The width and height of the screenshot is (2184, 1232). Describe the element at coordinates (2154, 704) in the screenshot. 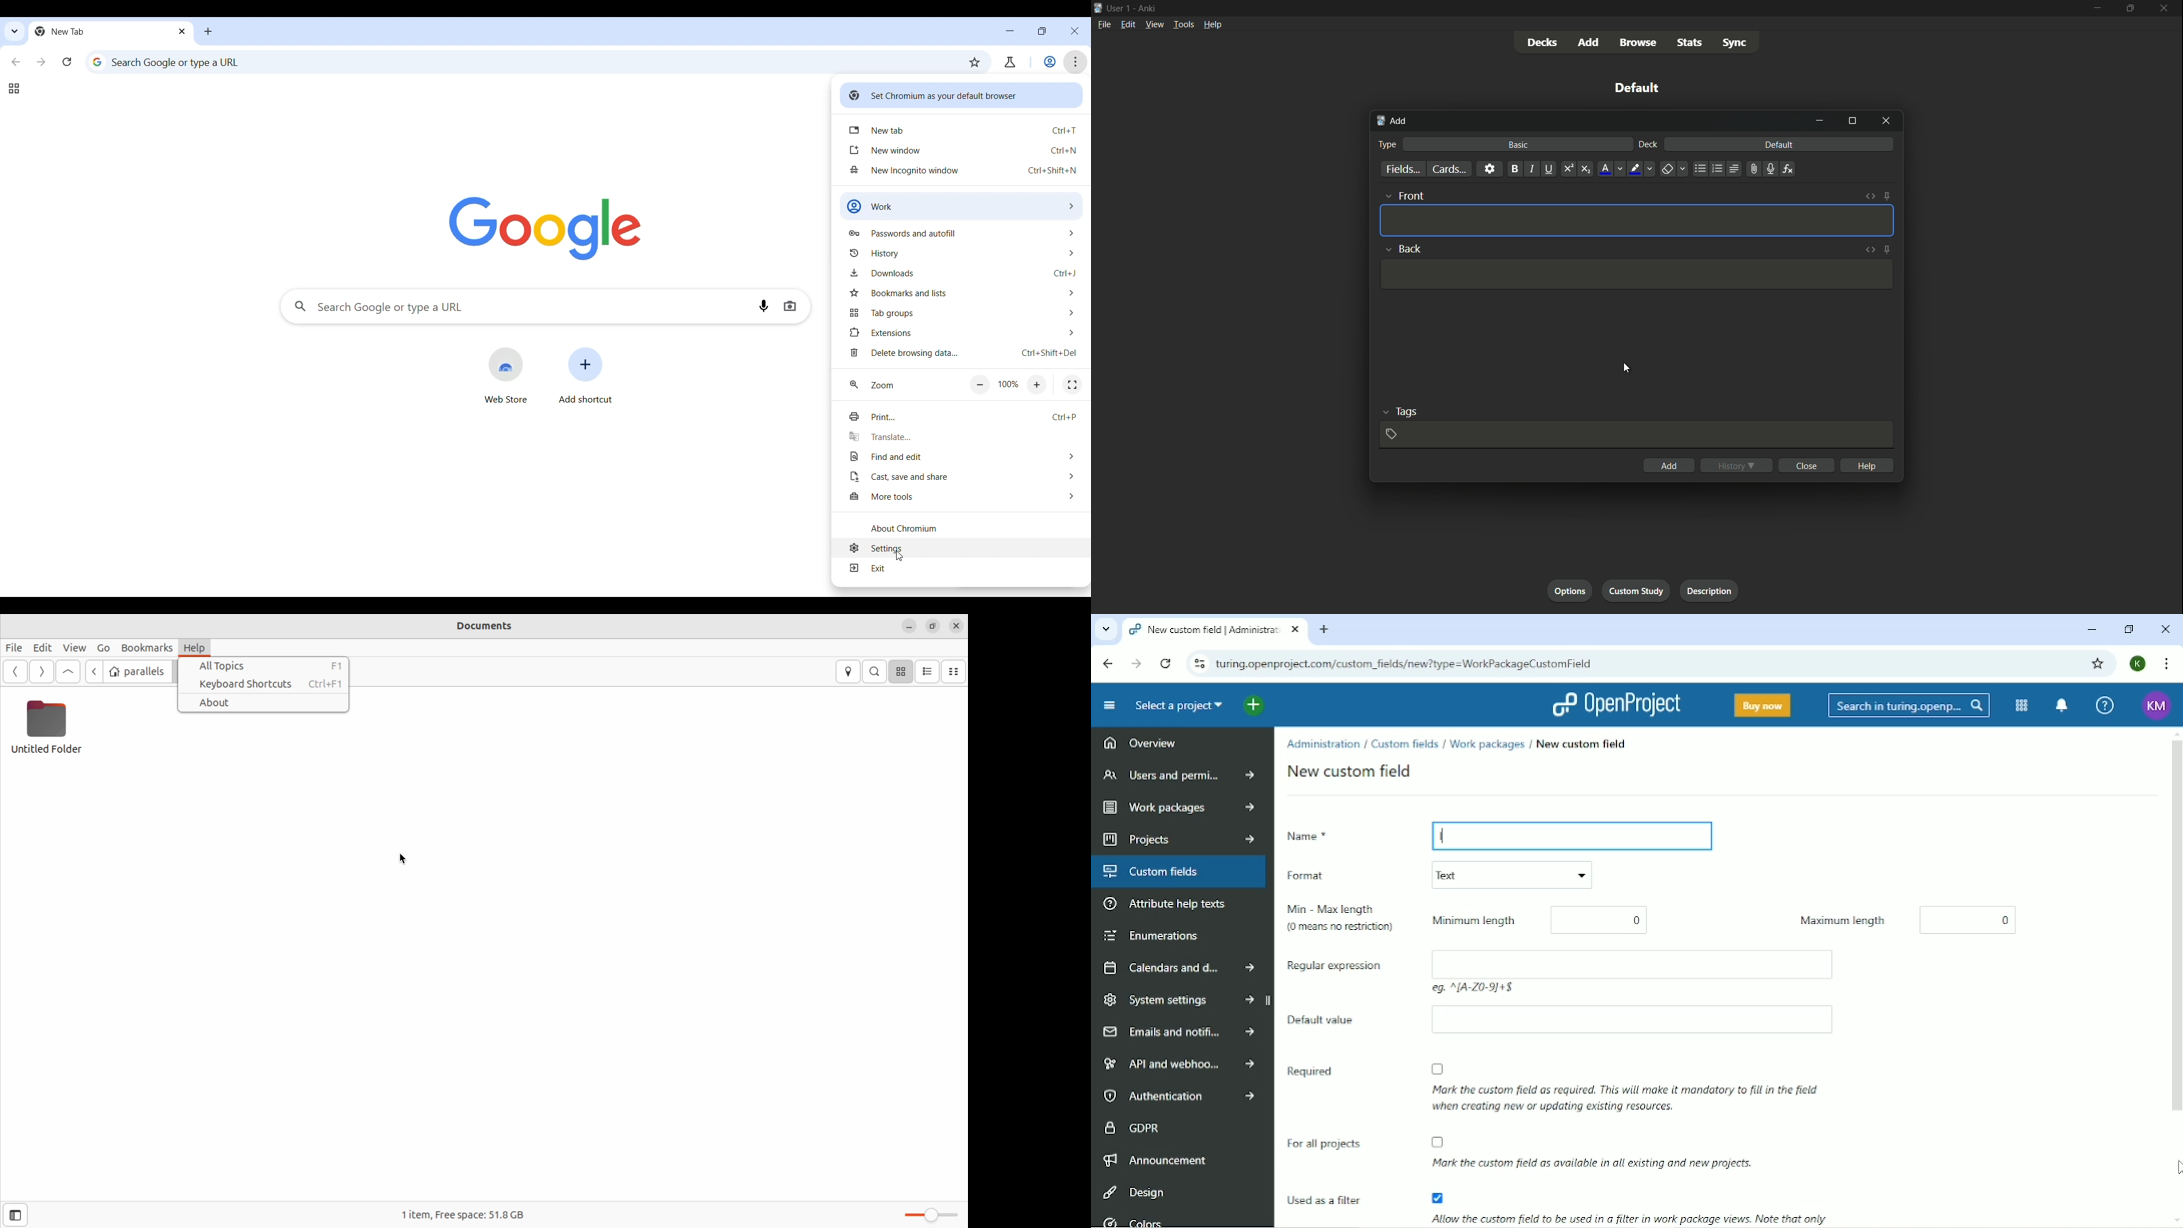

I see `Account` at that location.